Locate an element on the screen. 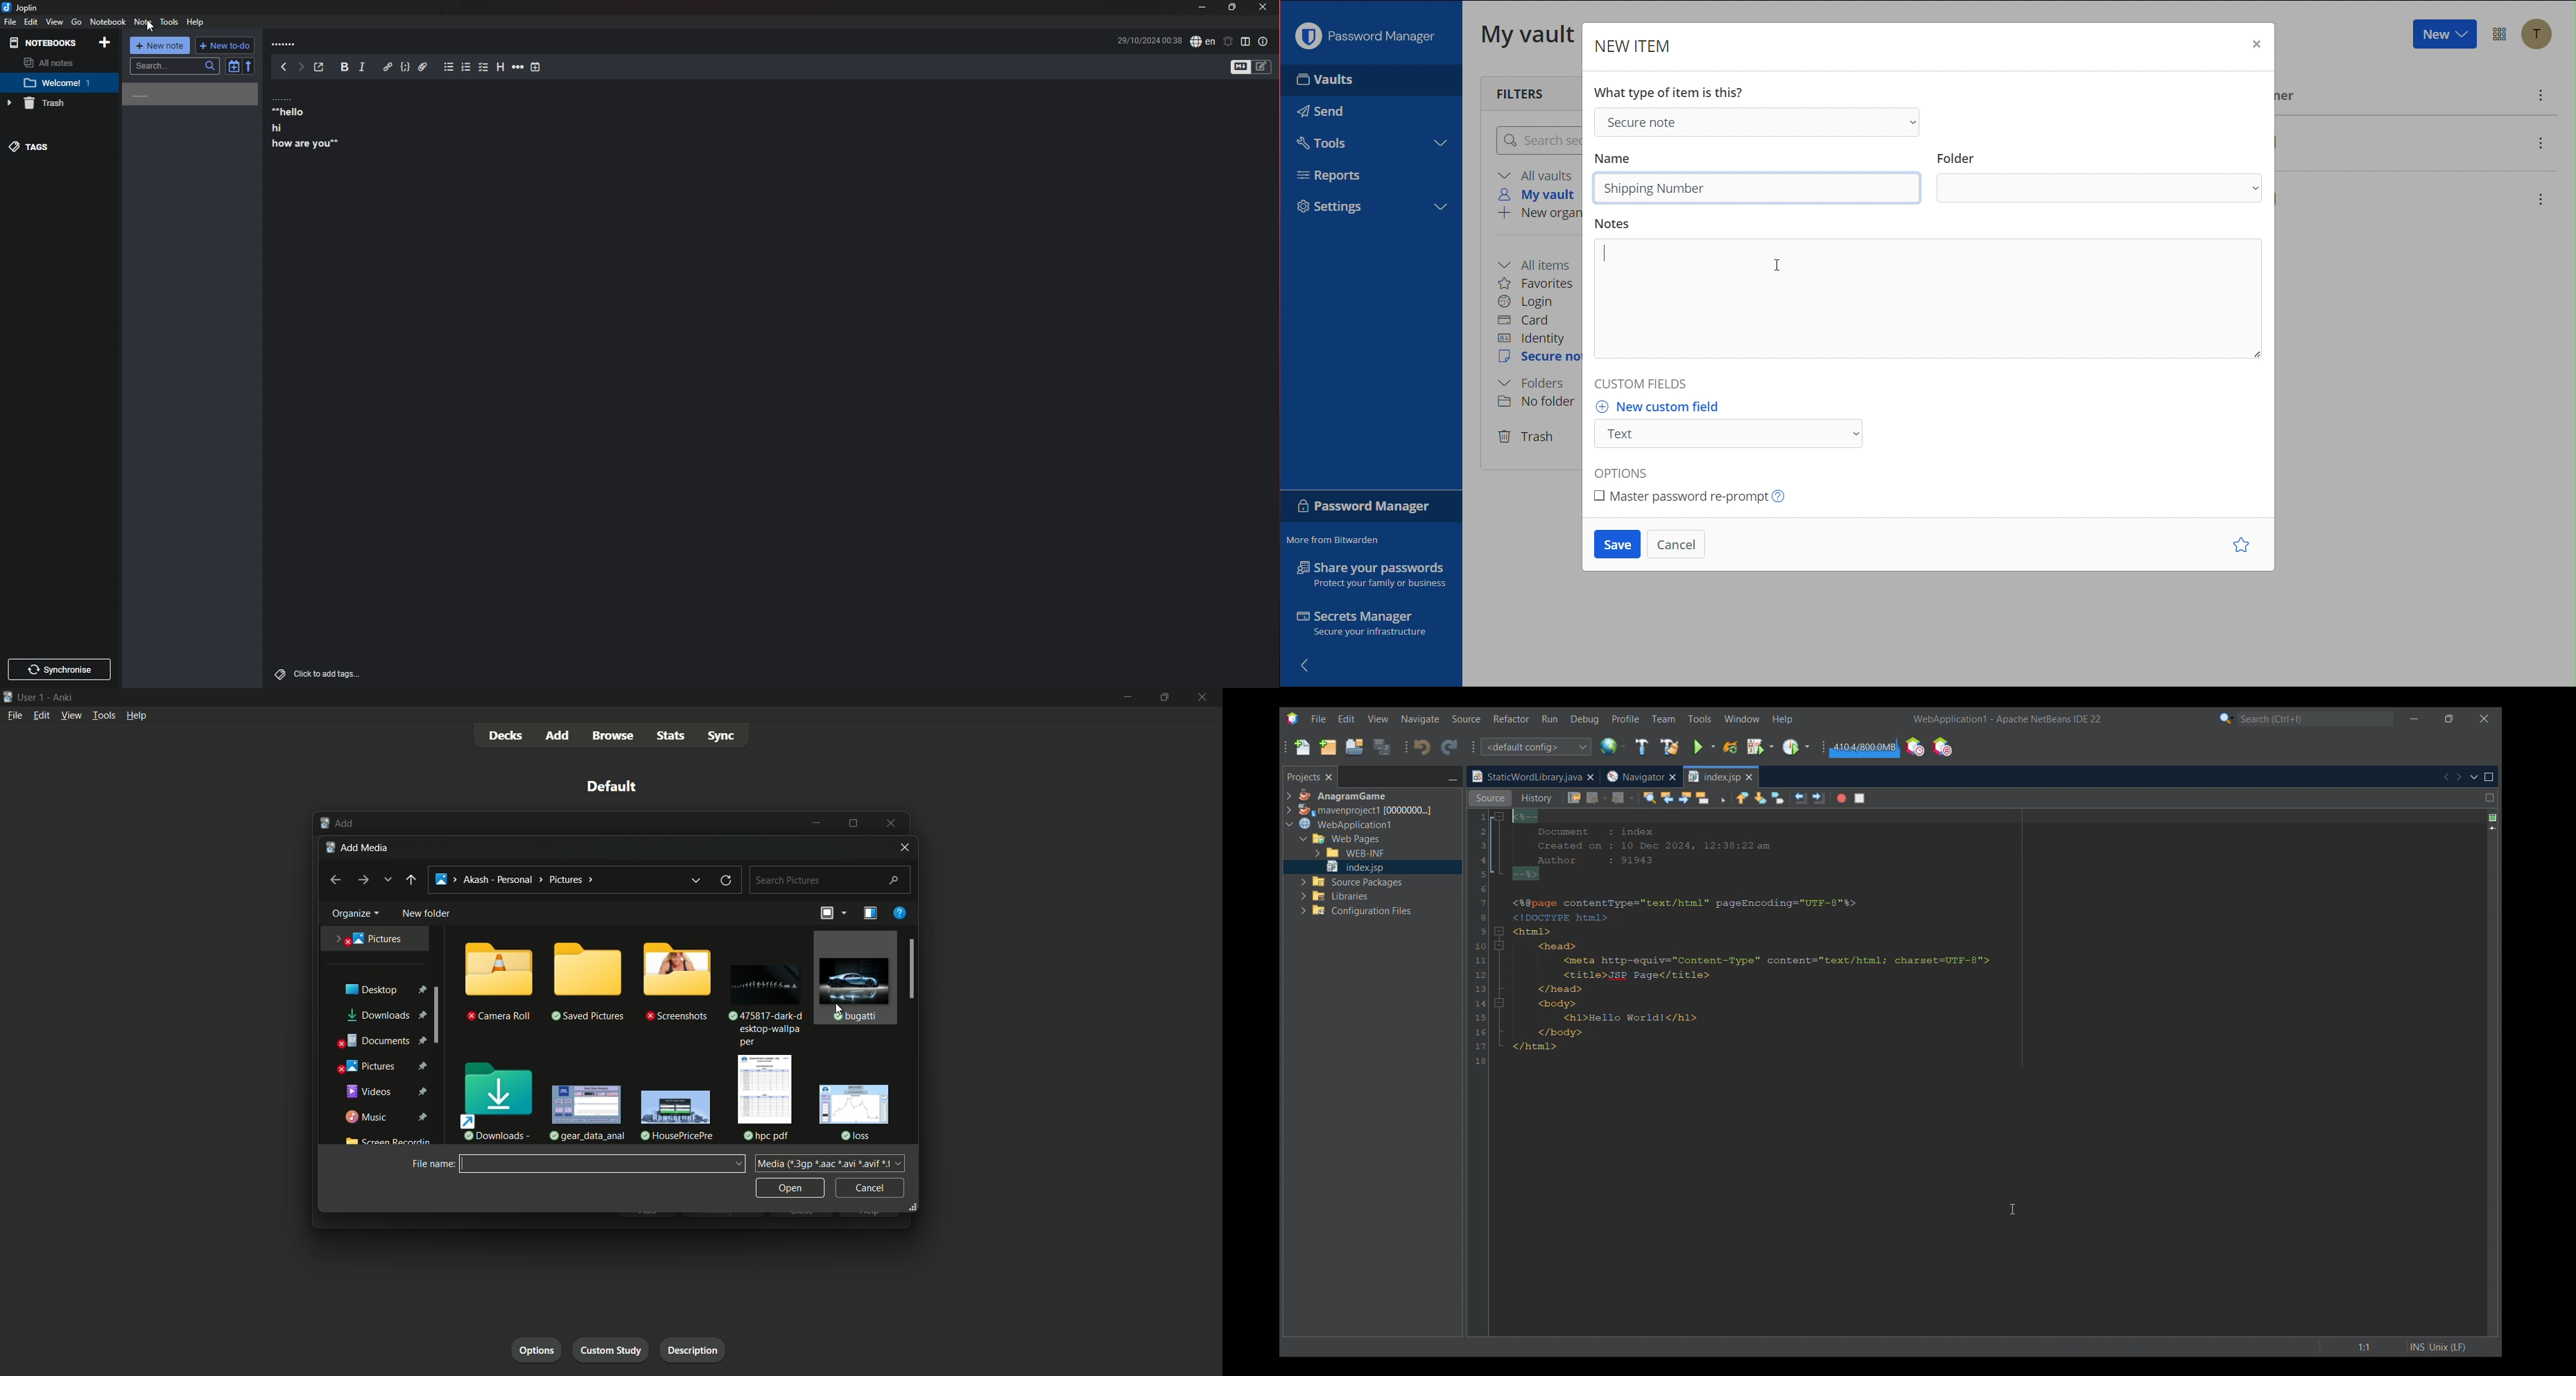 The image size is (2576, 1400). pictures is located at coordinates (369, 938).